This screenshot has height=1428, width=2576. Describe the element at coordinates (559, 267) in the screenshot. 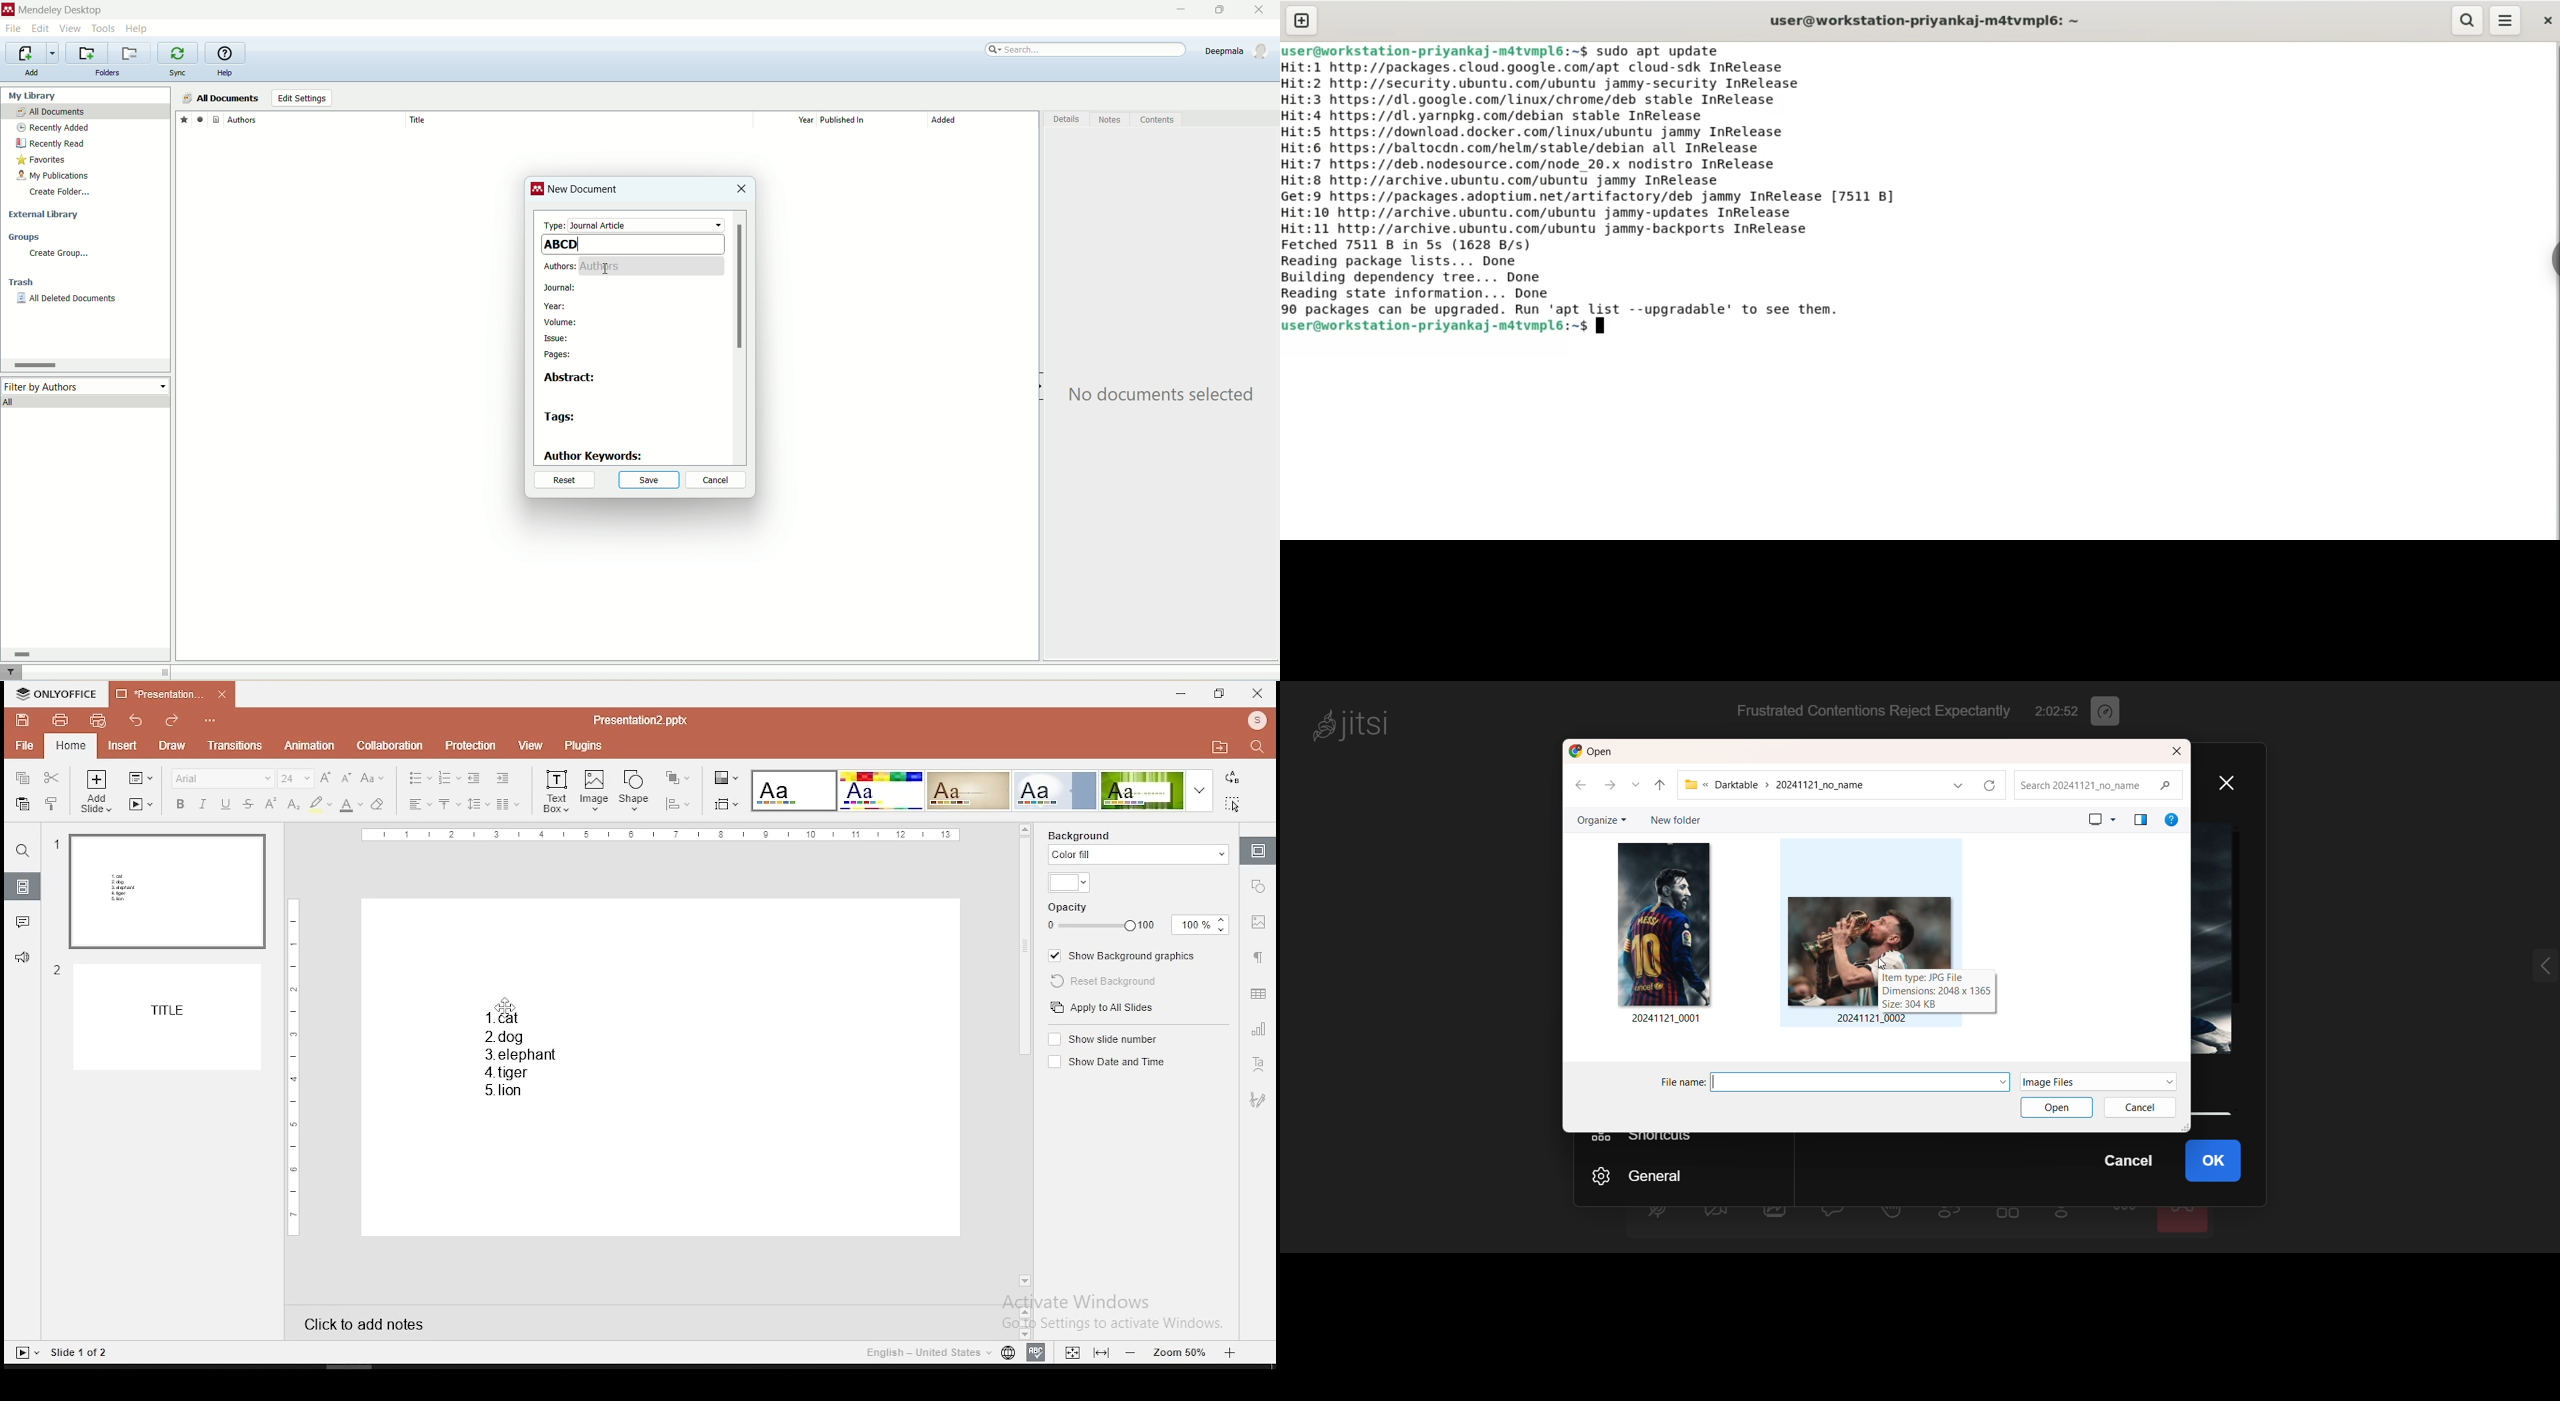

I see `authors` at that location.